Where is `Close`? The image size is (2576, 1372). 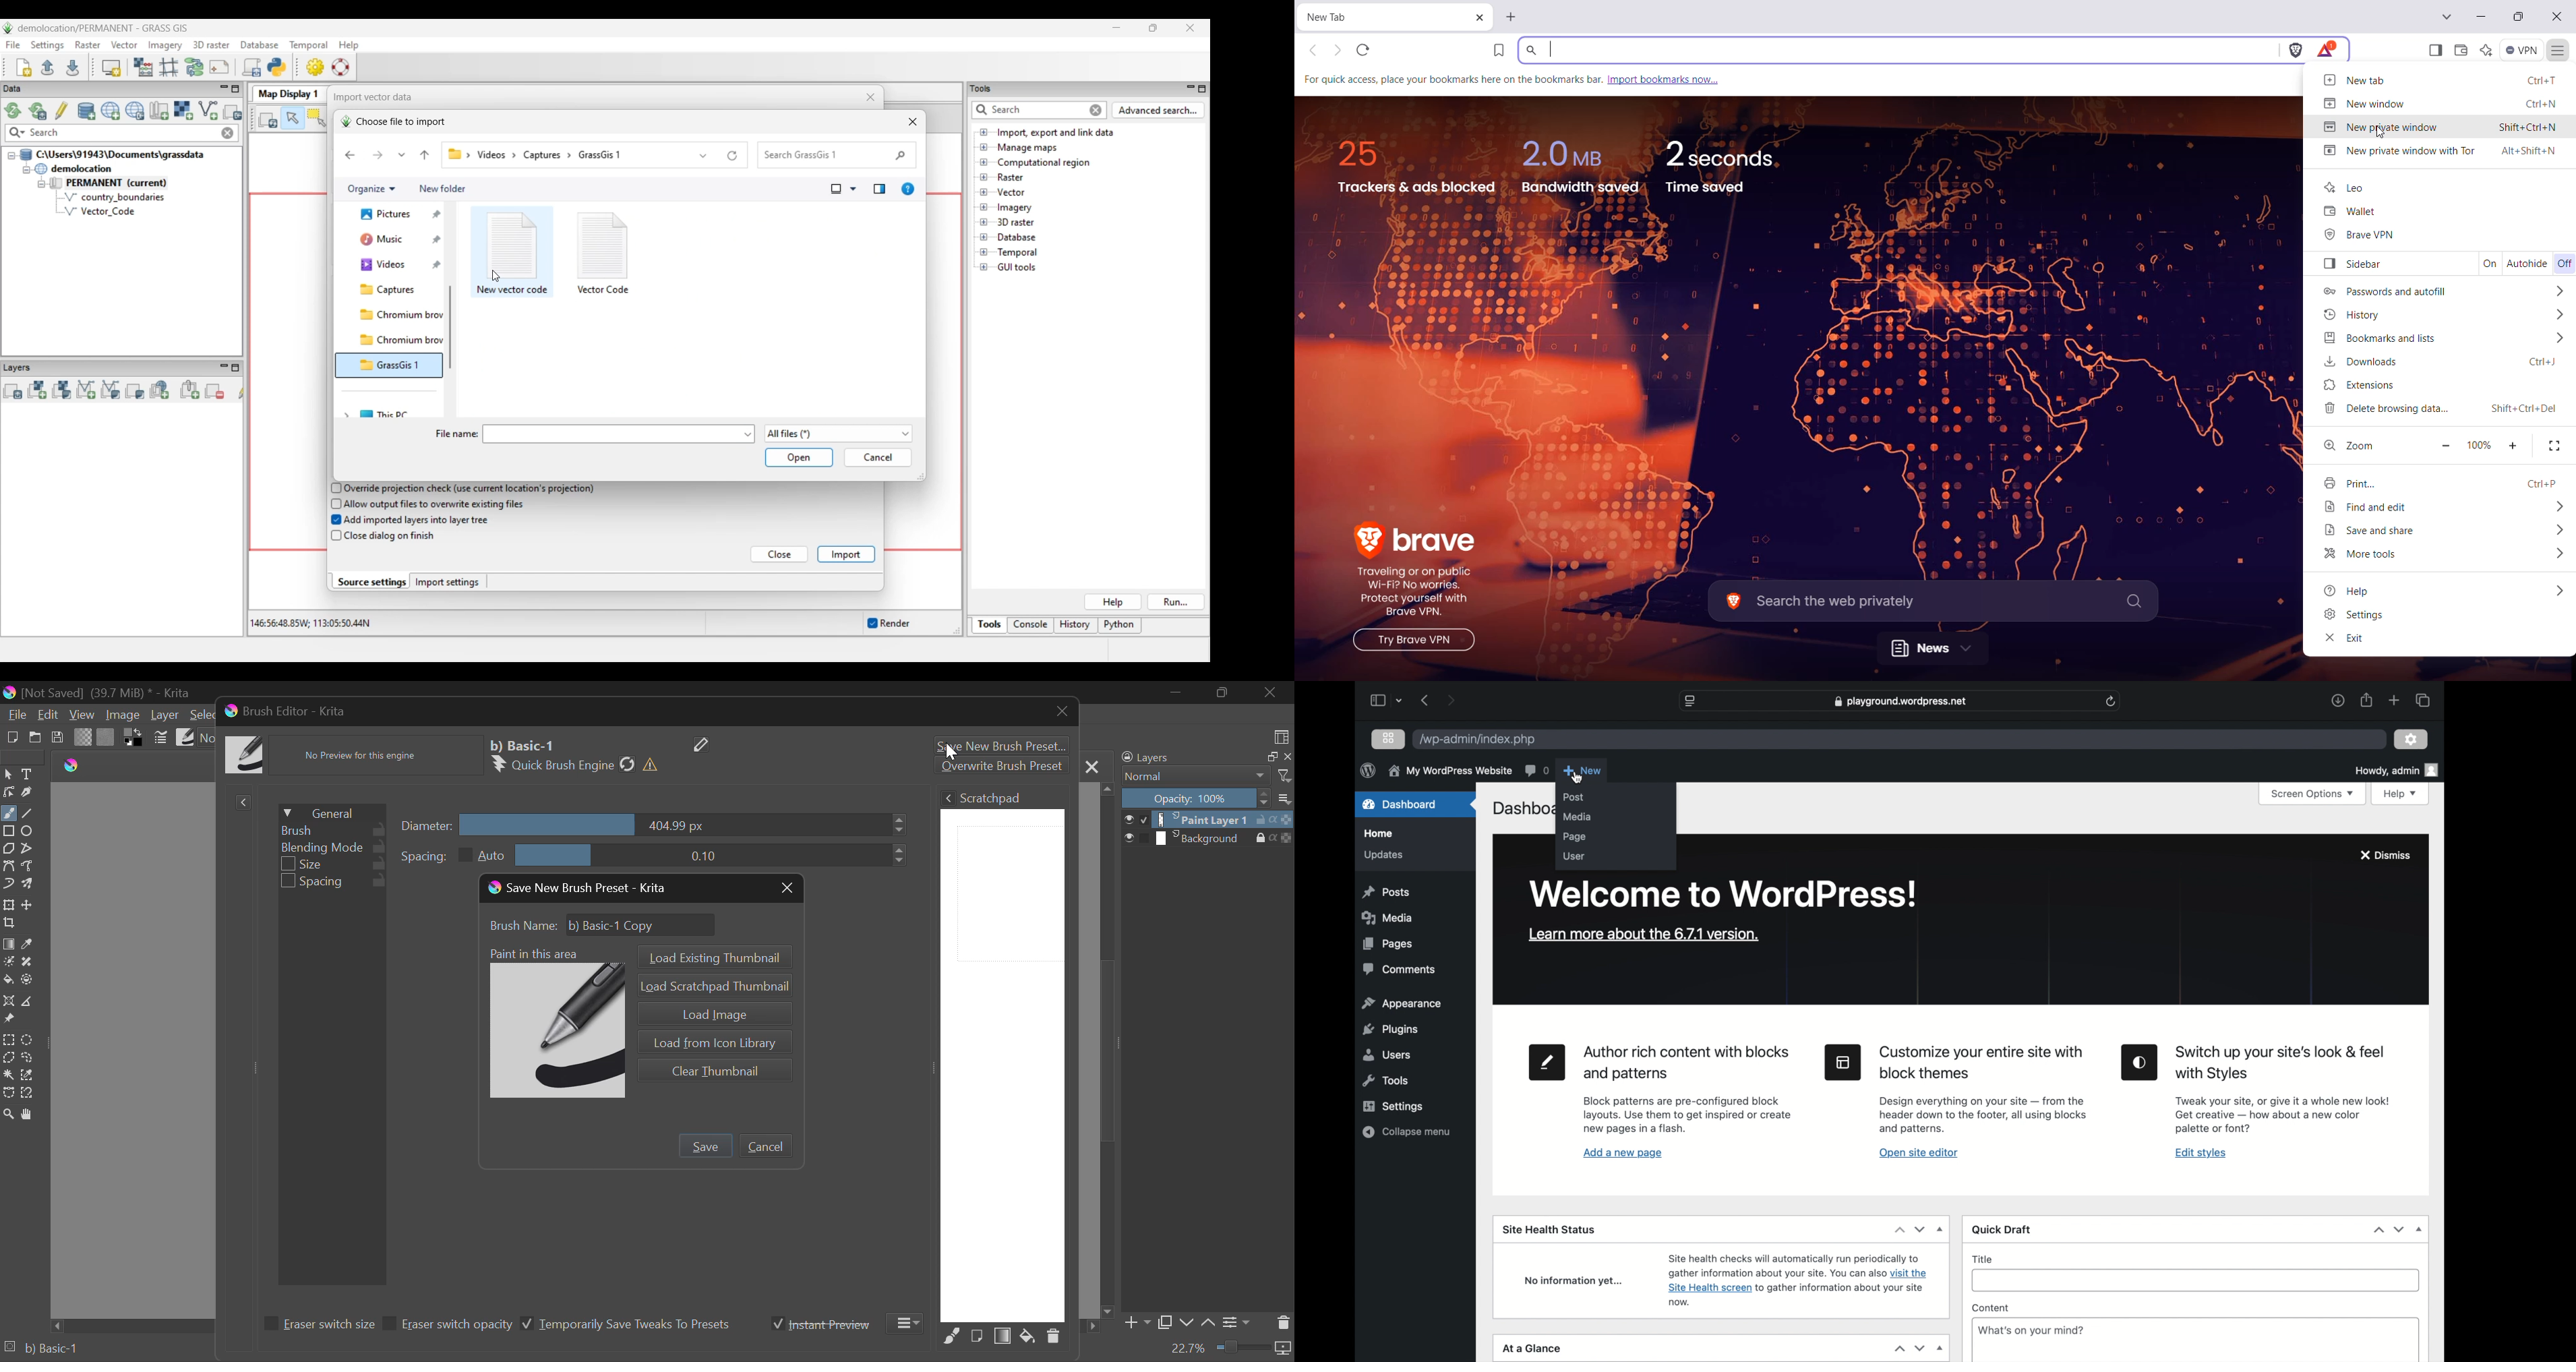
Close is located at coordinates (1271, 692).